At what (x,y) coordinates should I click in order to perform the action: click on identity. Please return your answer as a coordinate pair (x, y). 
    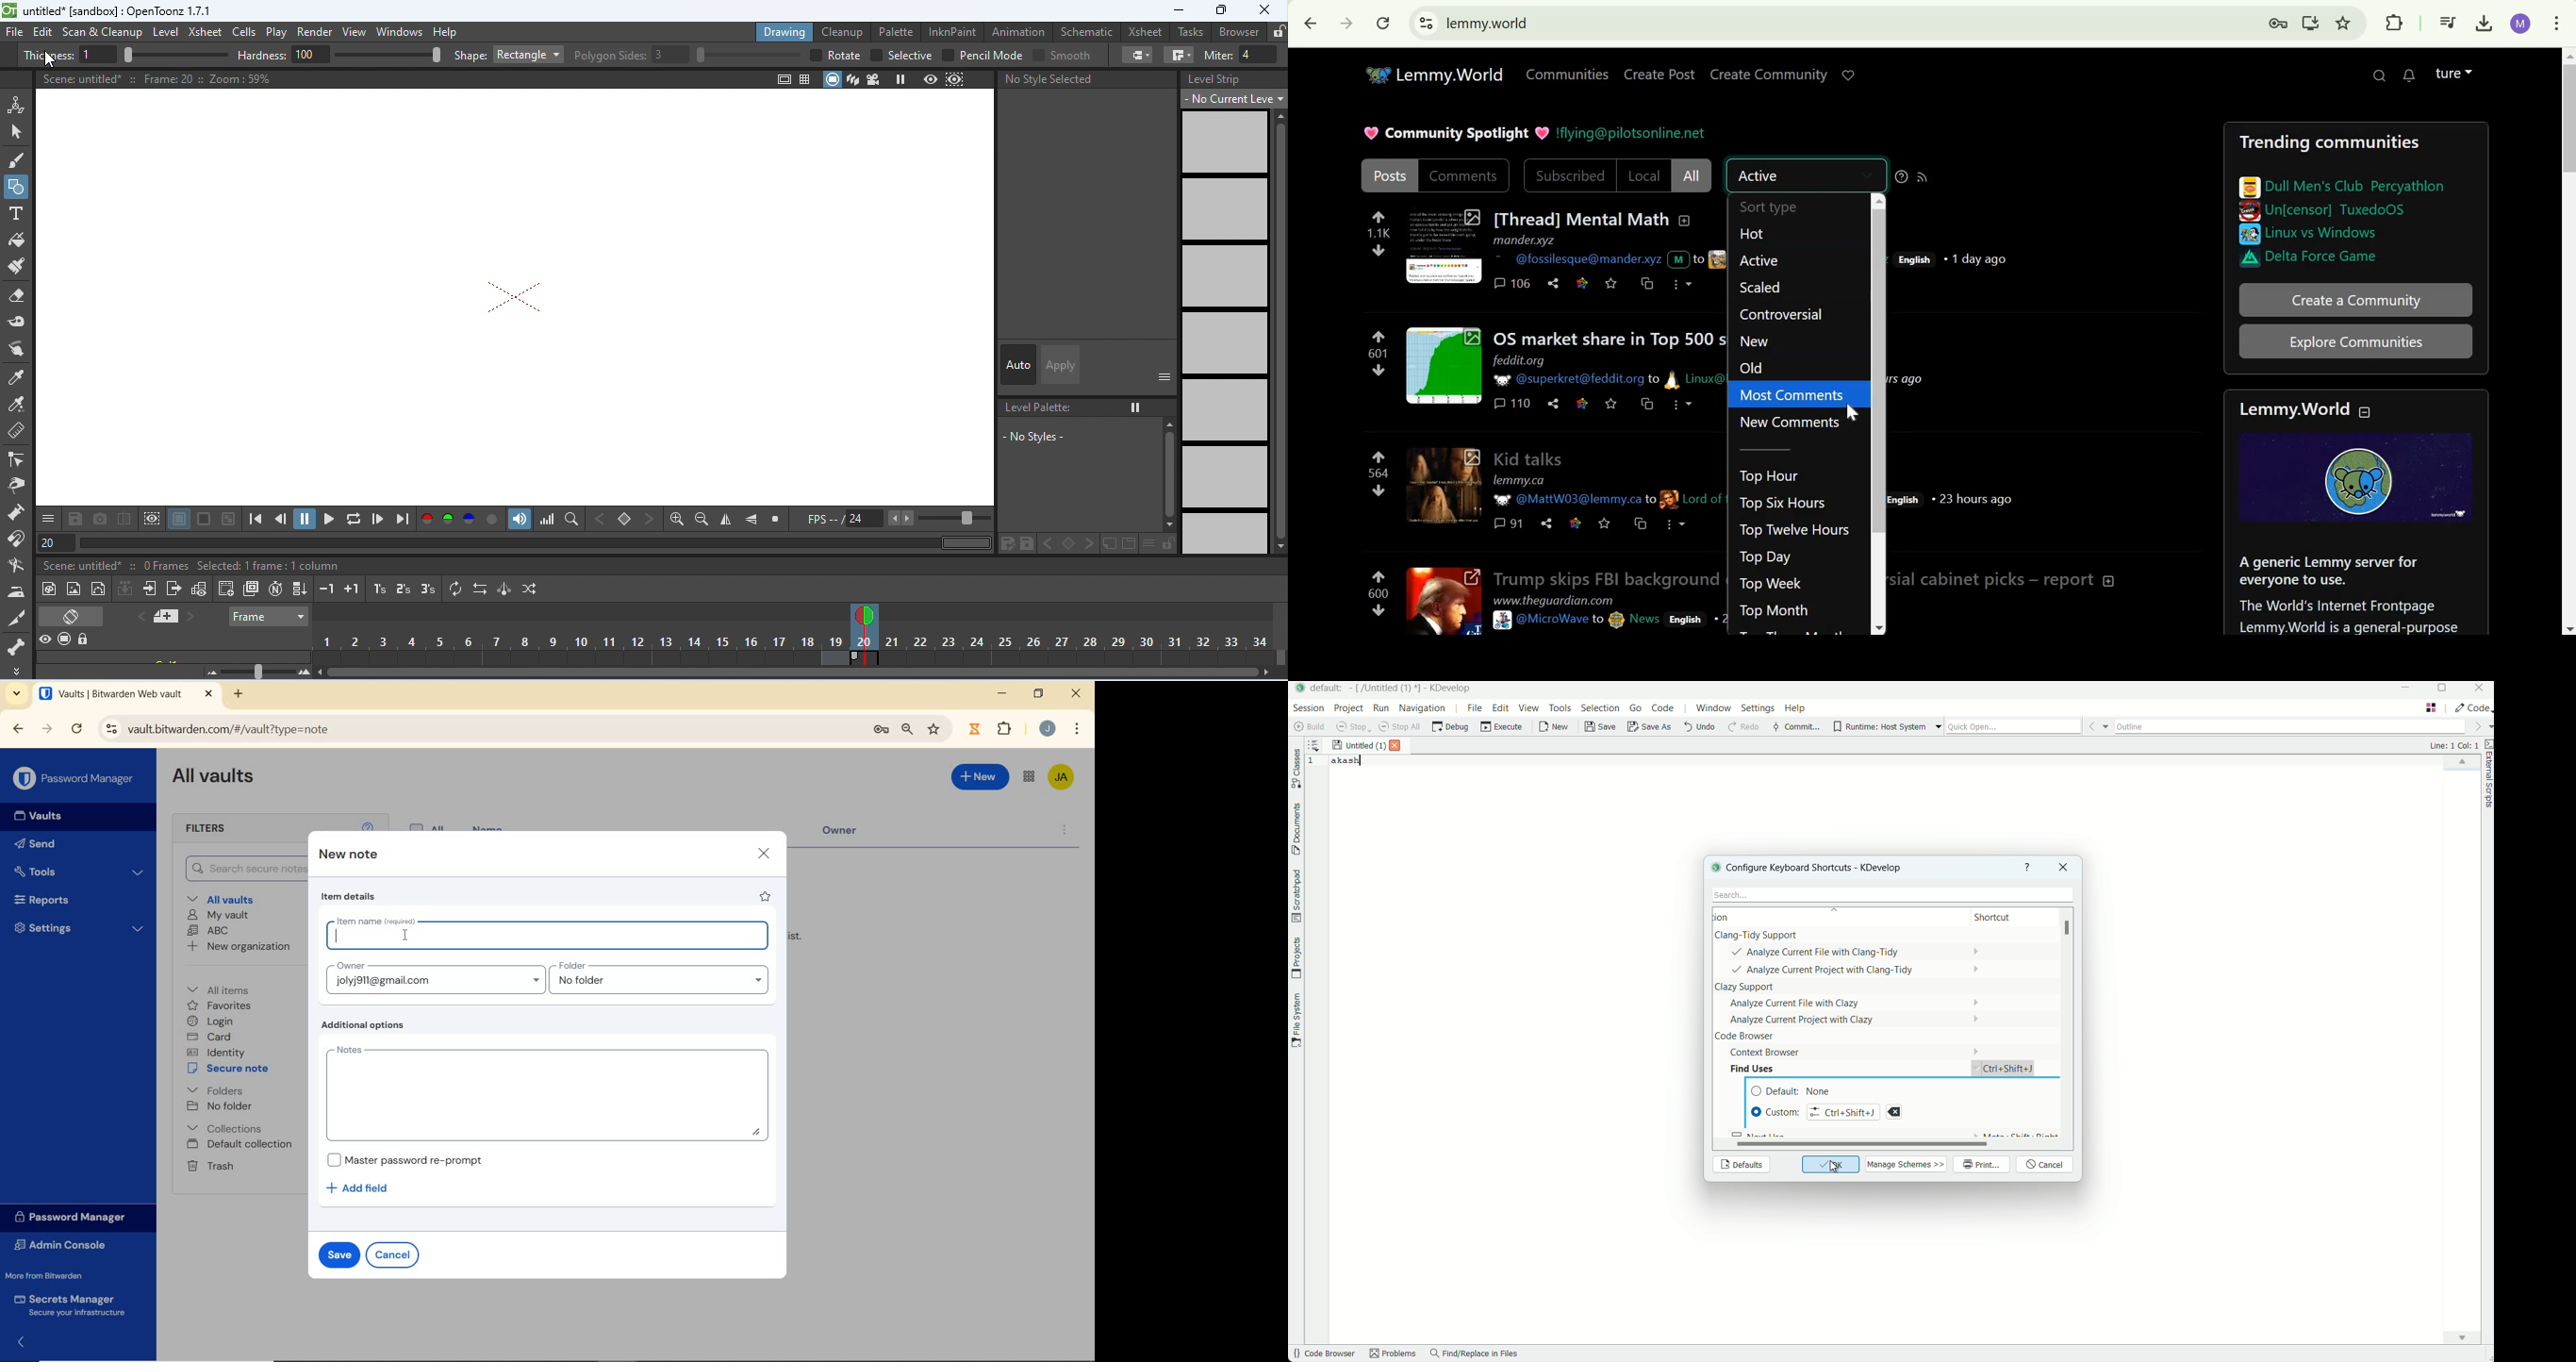
    Looking at the image, I should click on (216, 1052).